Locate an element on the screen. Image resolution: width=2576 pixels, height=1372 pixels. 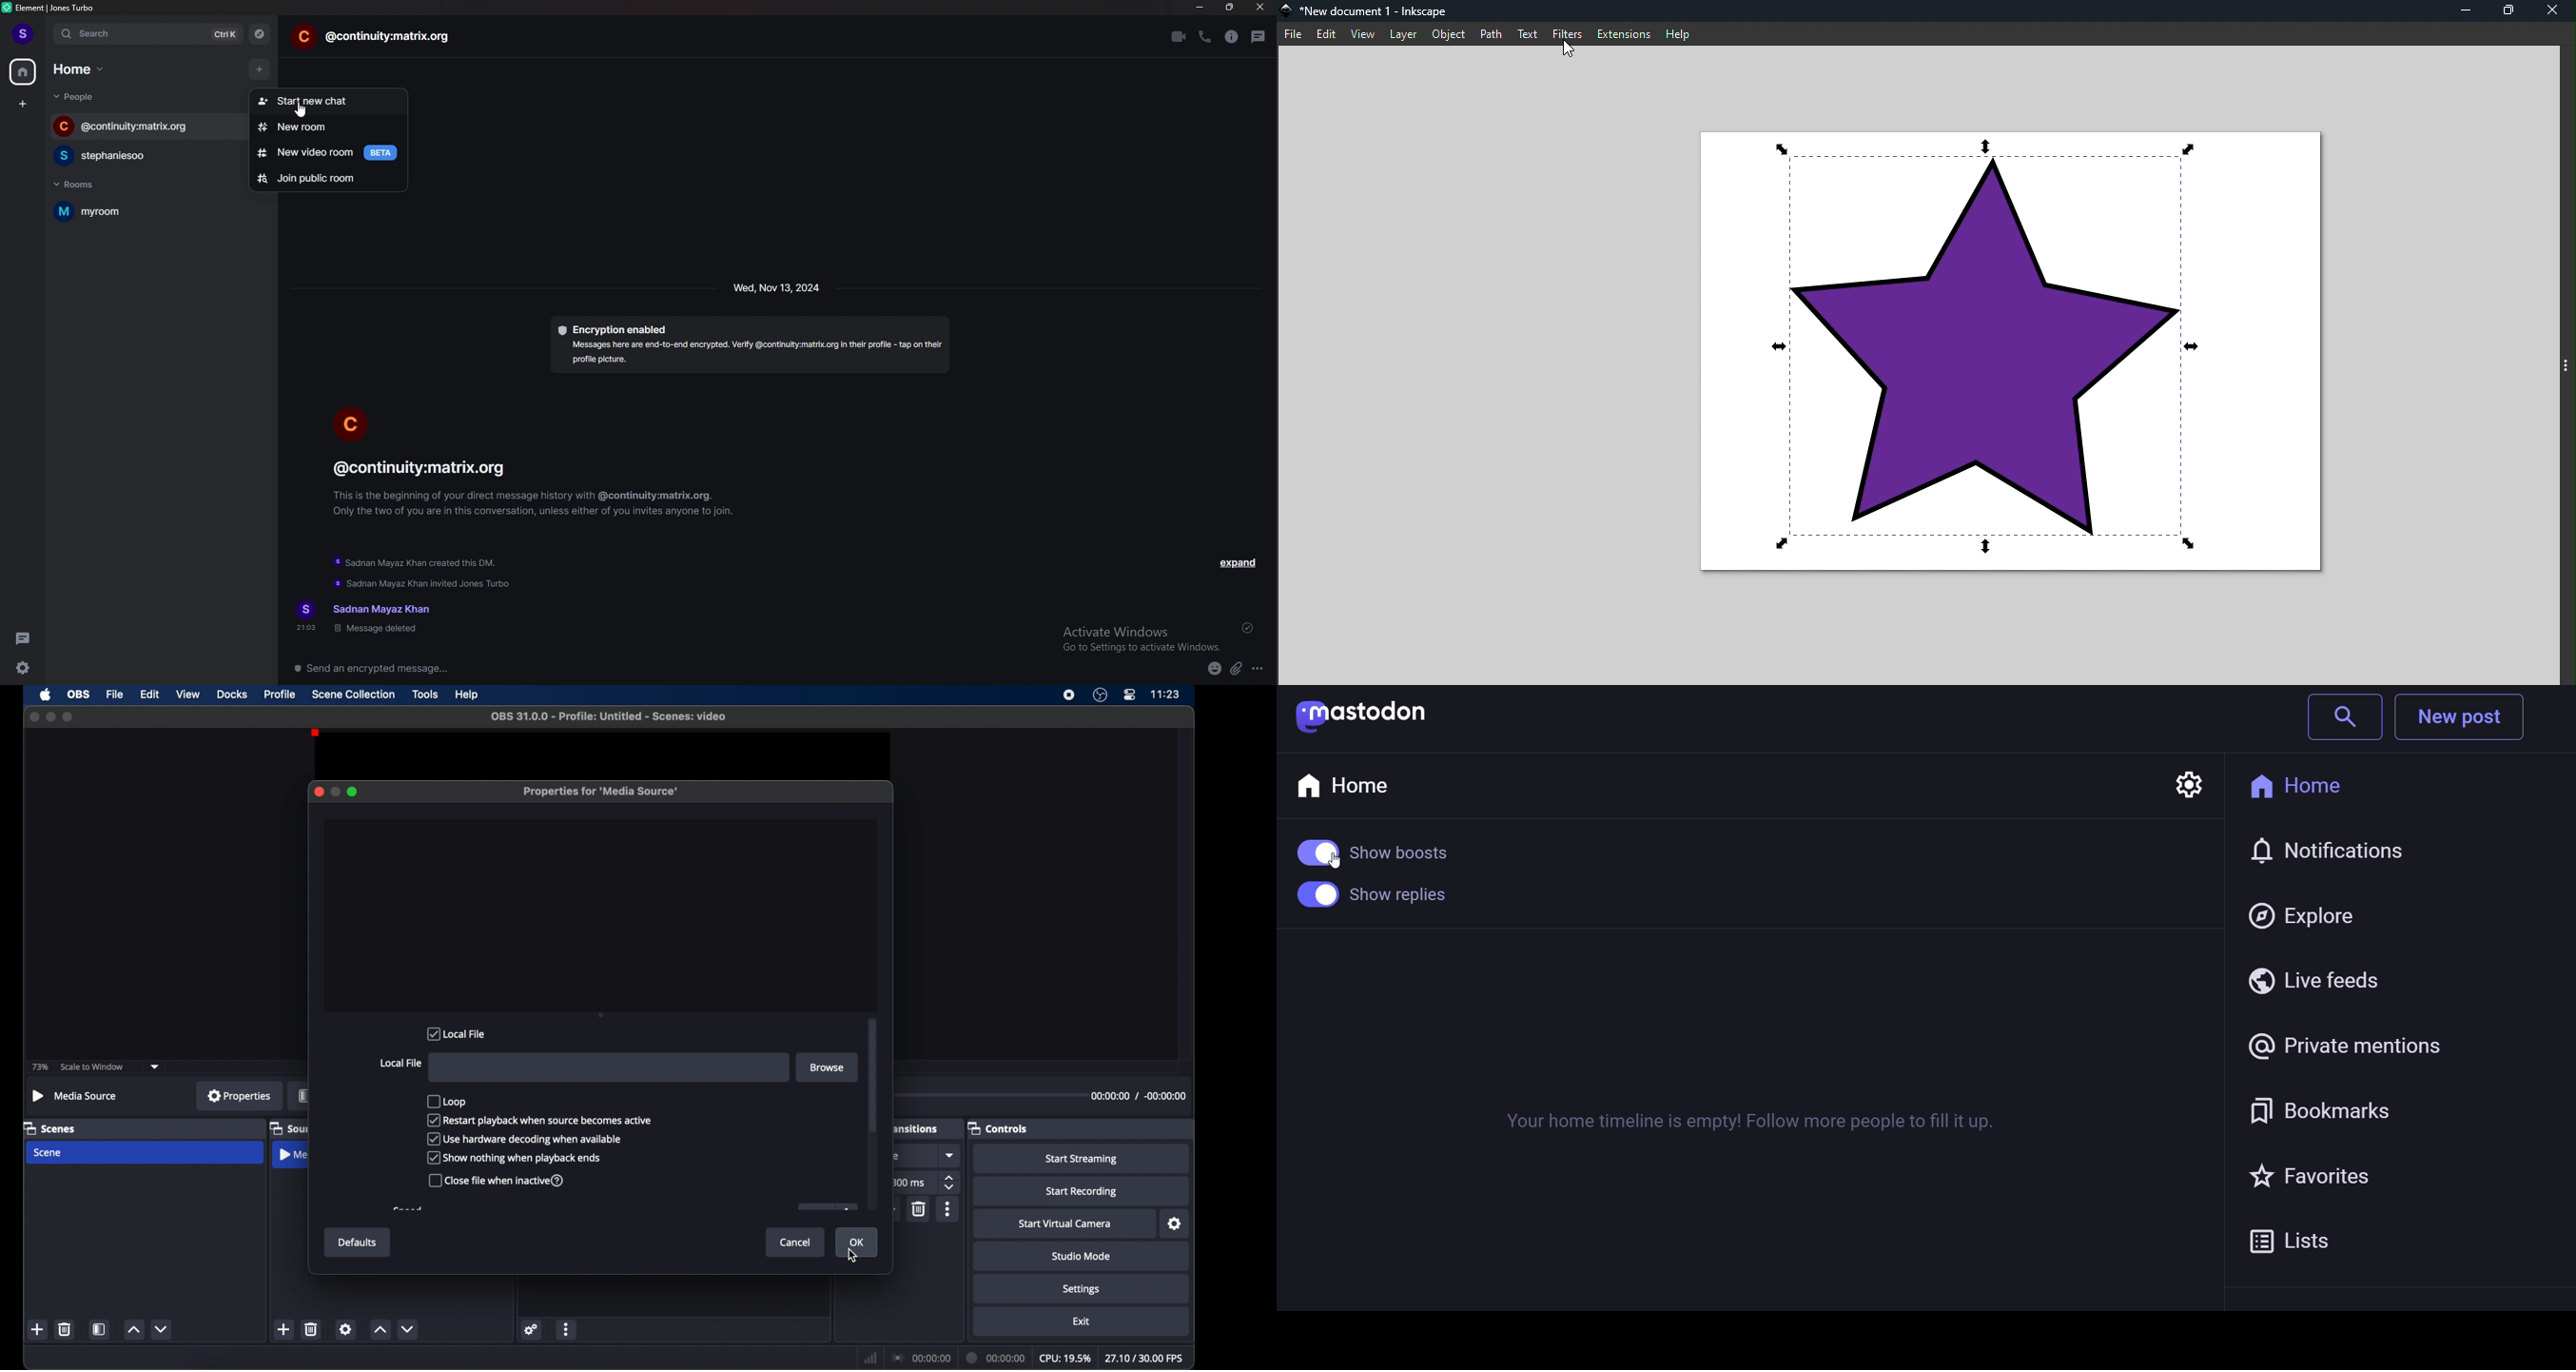
show boost is located at coordinates (1385, 854).